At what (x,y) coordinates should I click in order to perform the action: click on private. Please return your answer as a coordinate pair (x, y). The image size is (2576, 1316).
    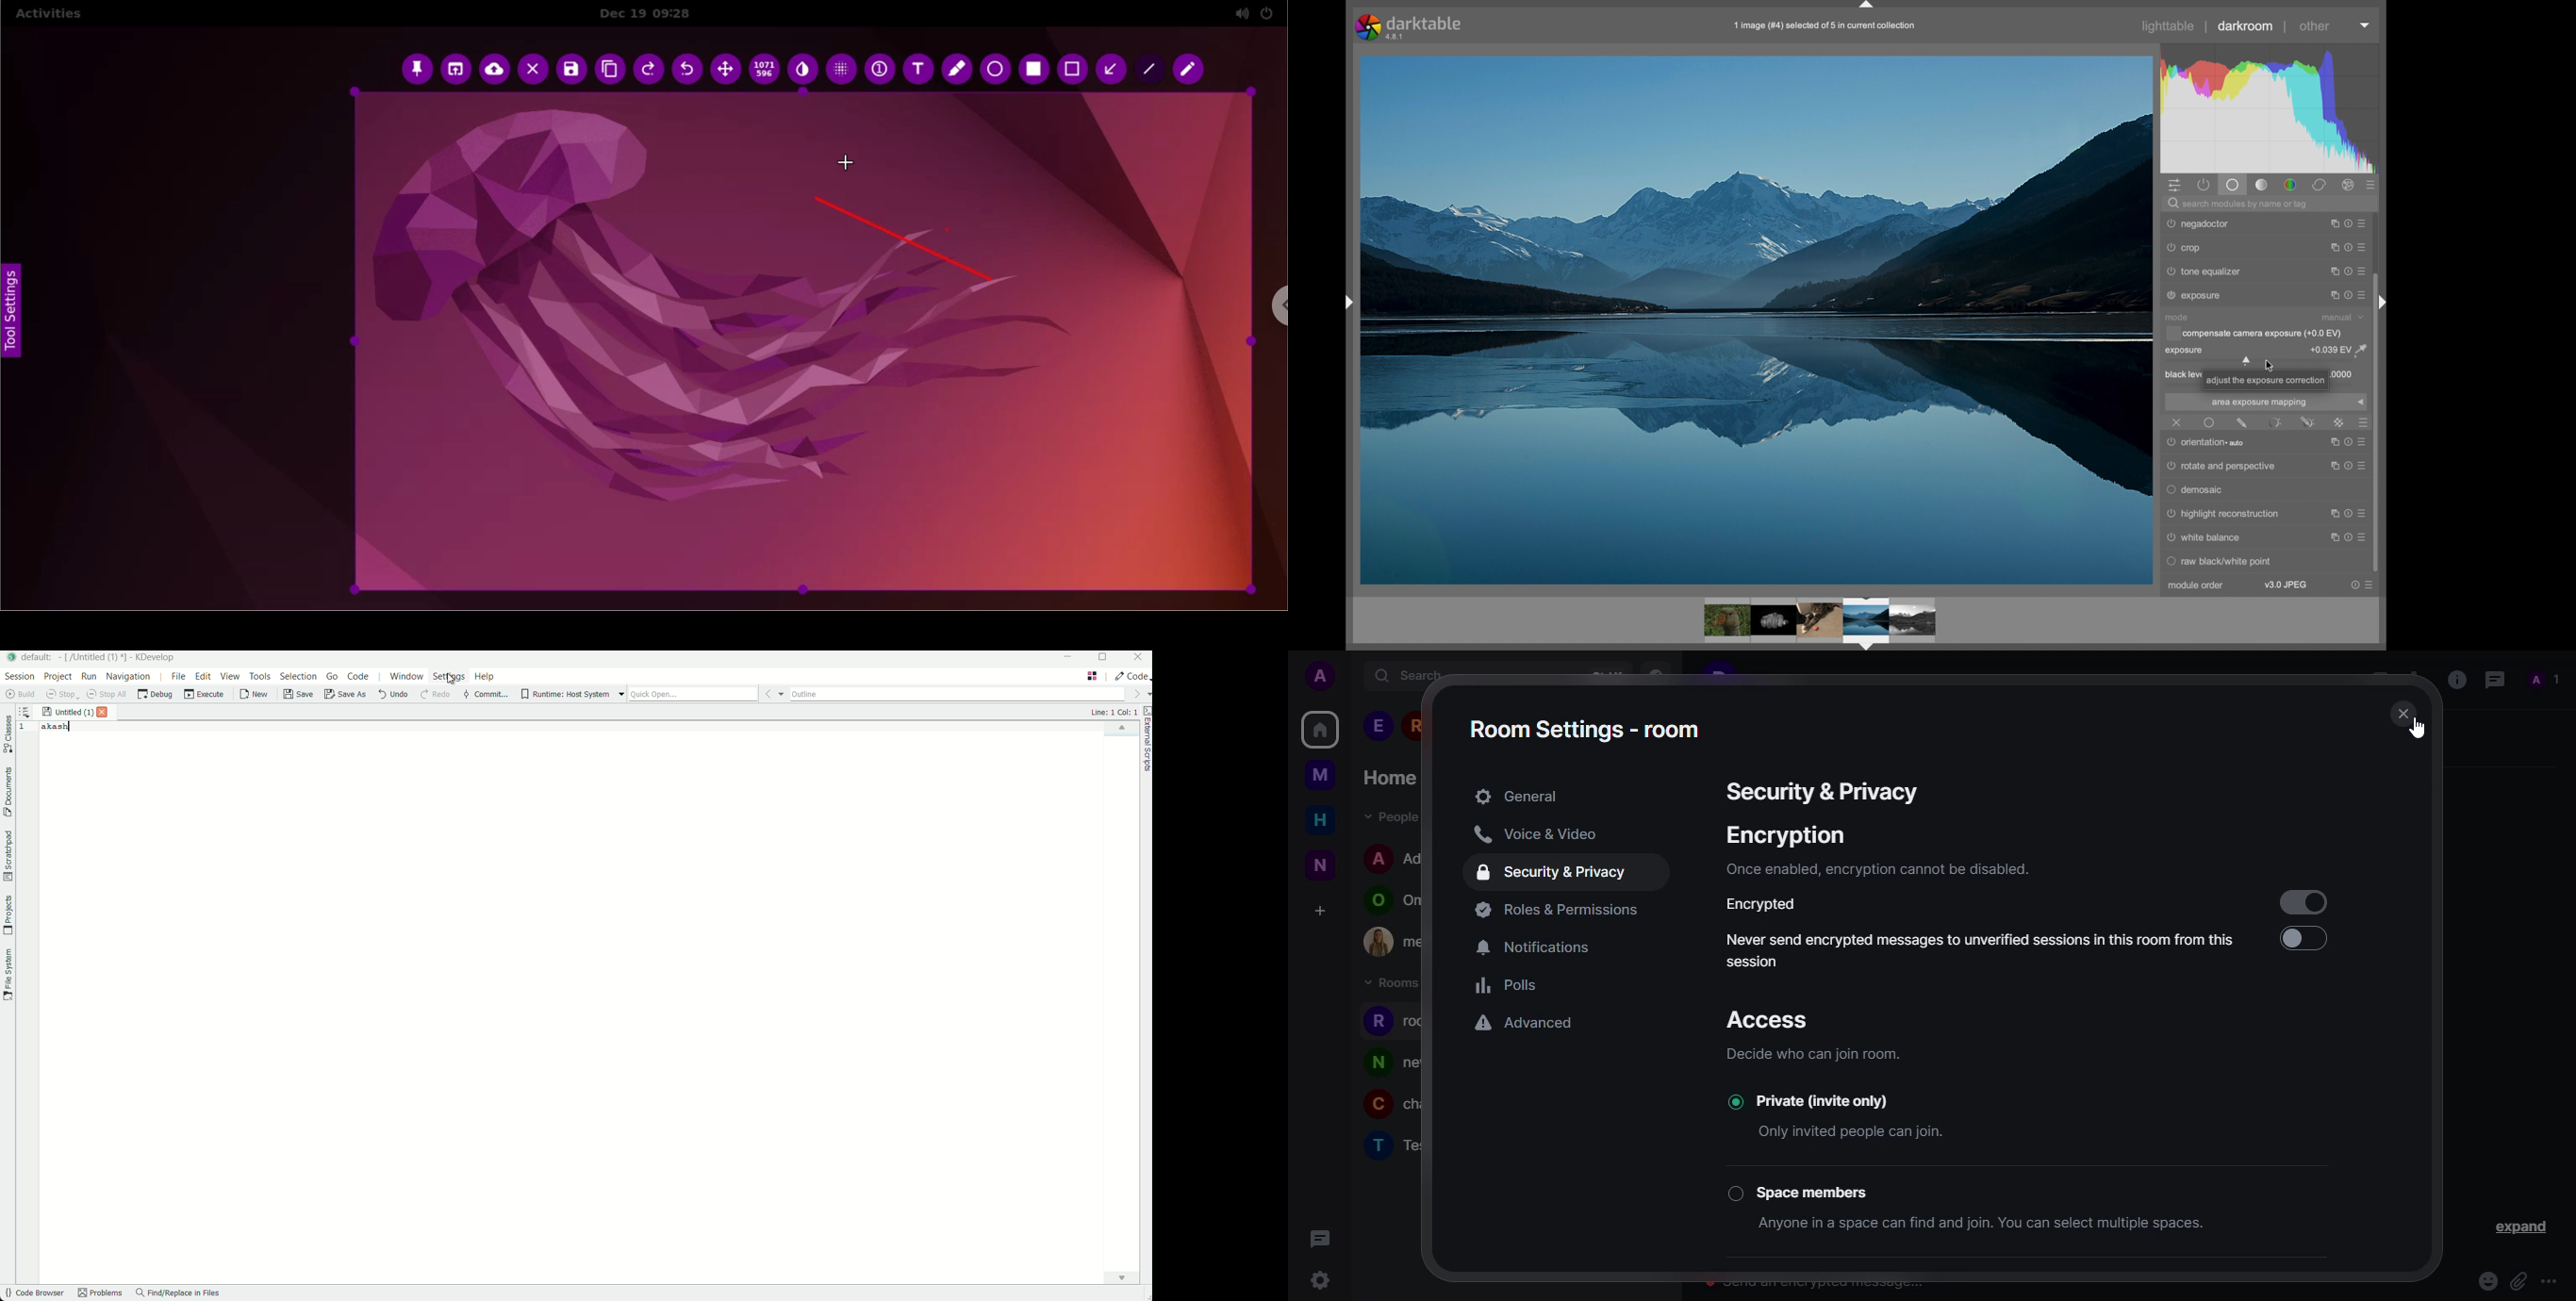
    Looking at the image, I should click on (1845, 1099).